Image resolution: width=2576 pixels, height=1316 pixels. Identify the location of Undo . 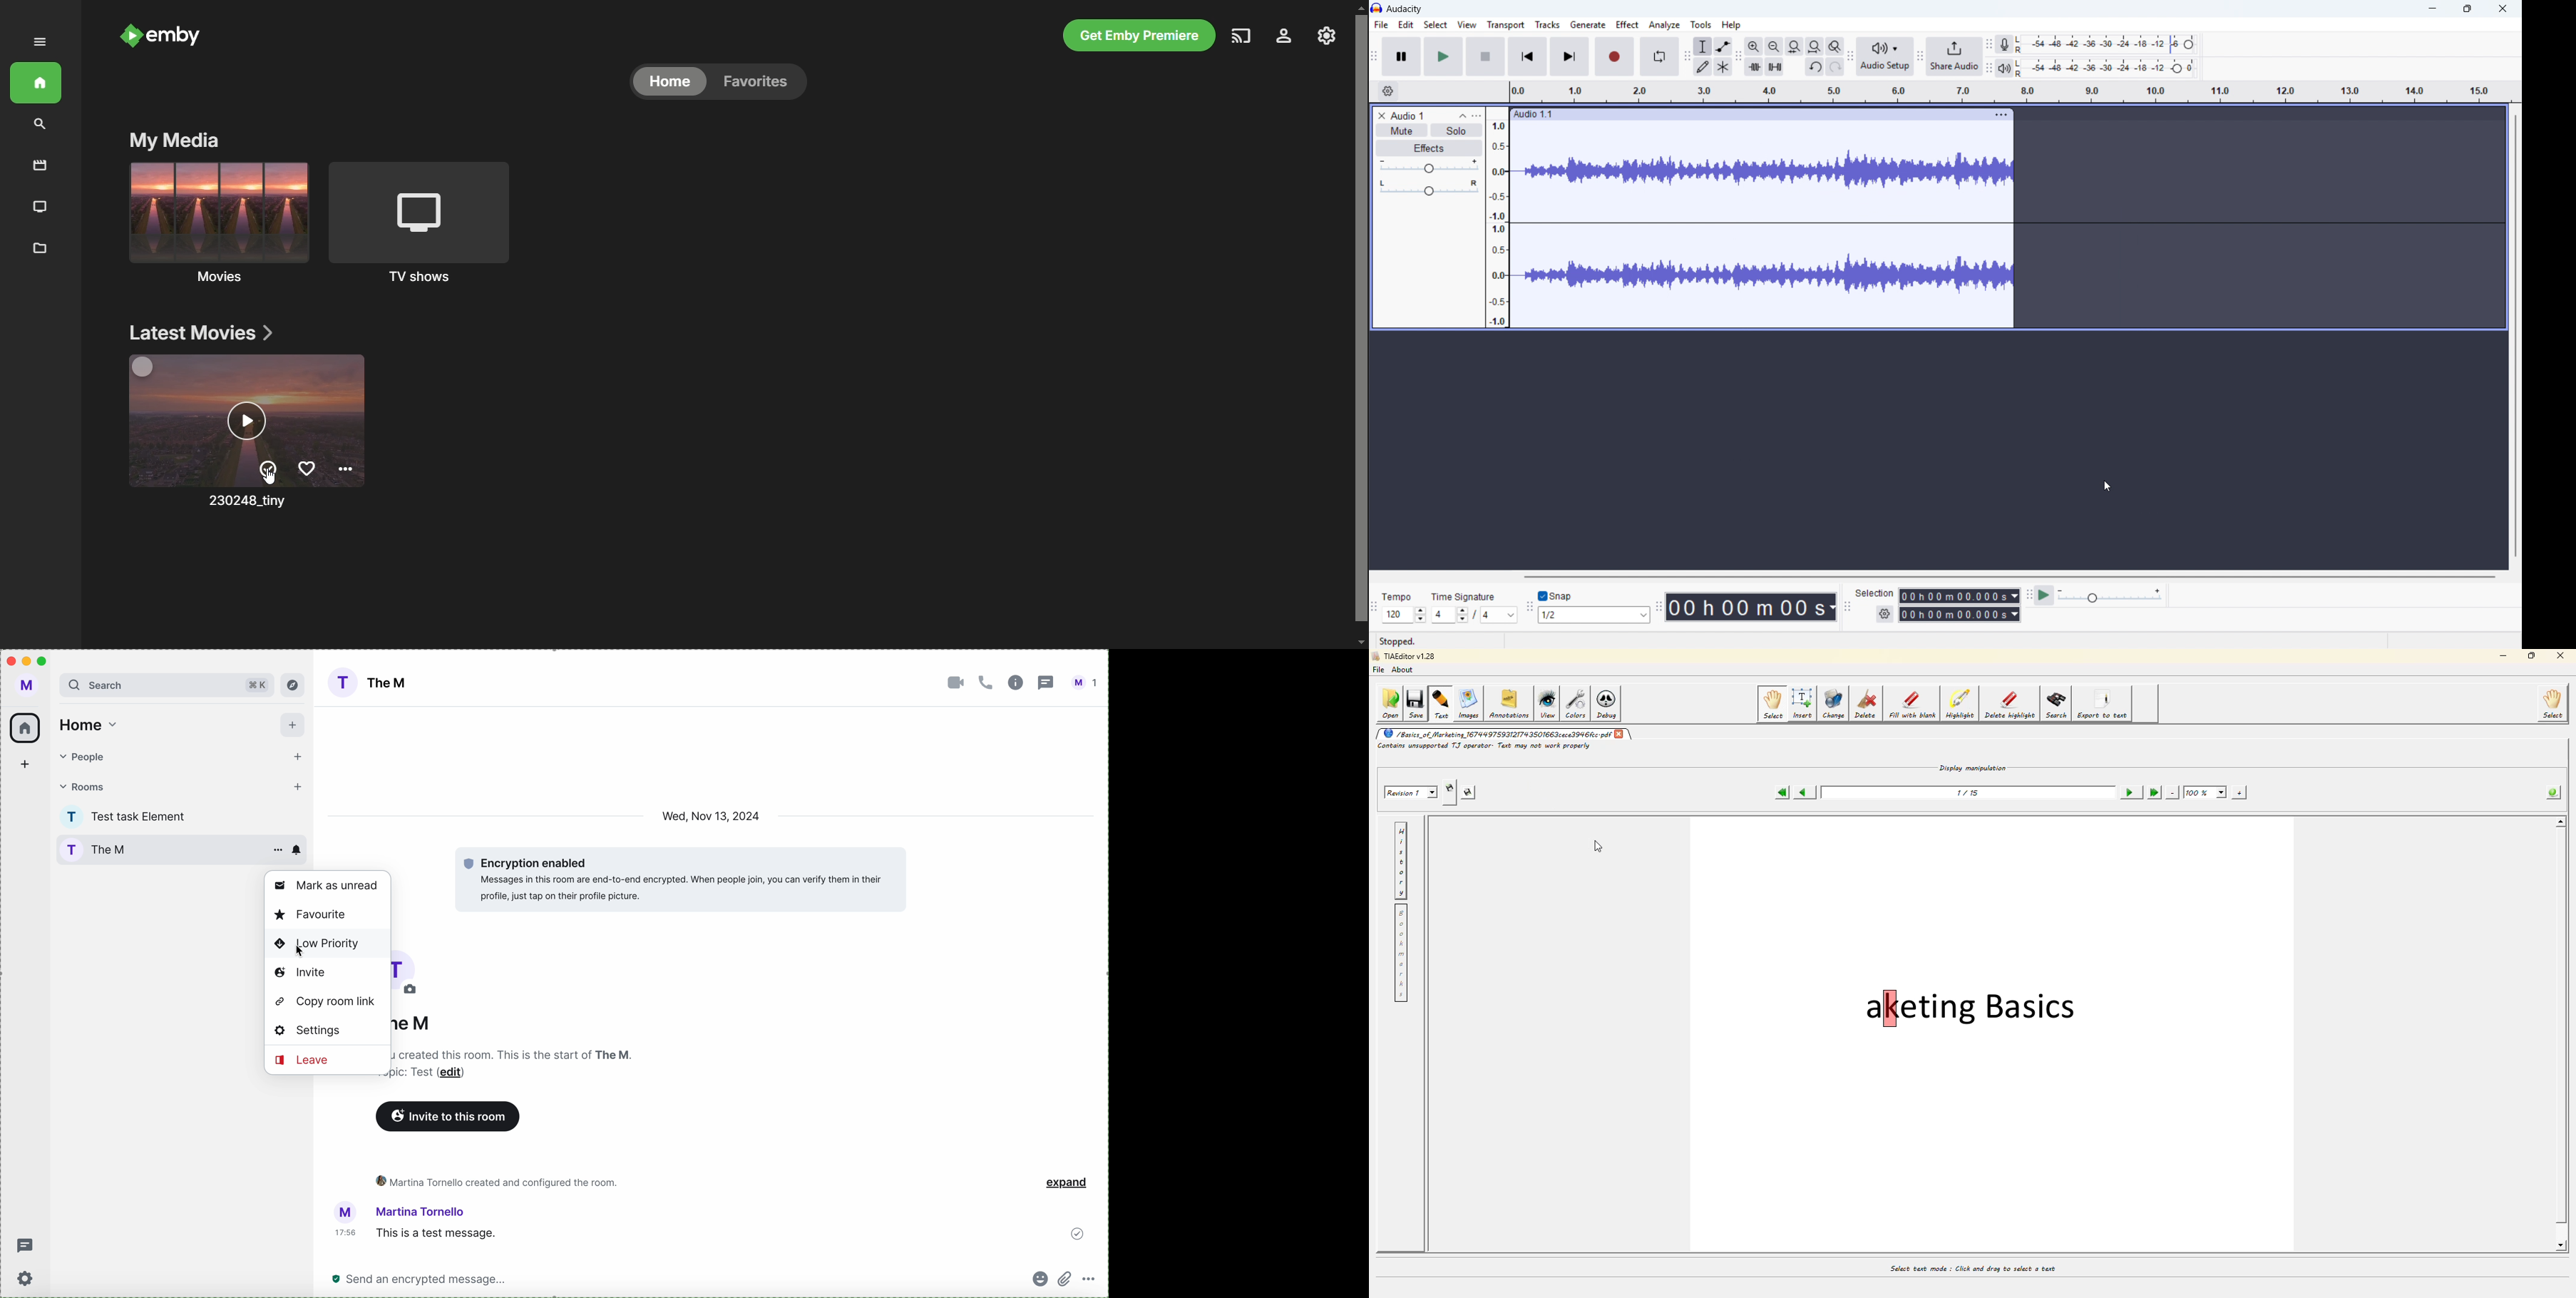
(1816, 66).